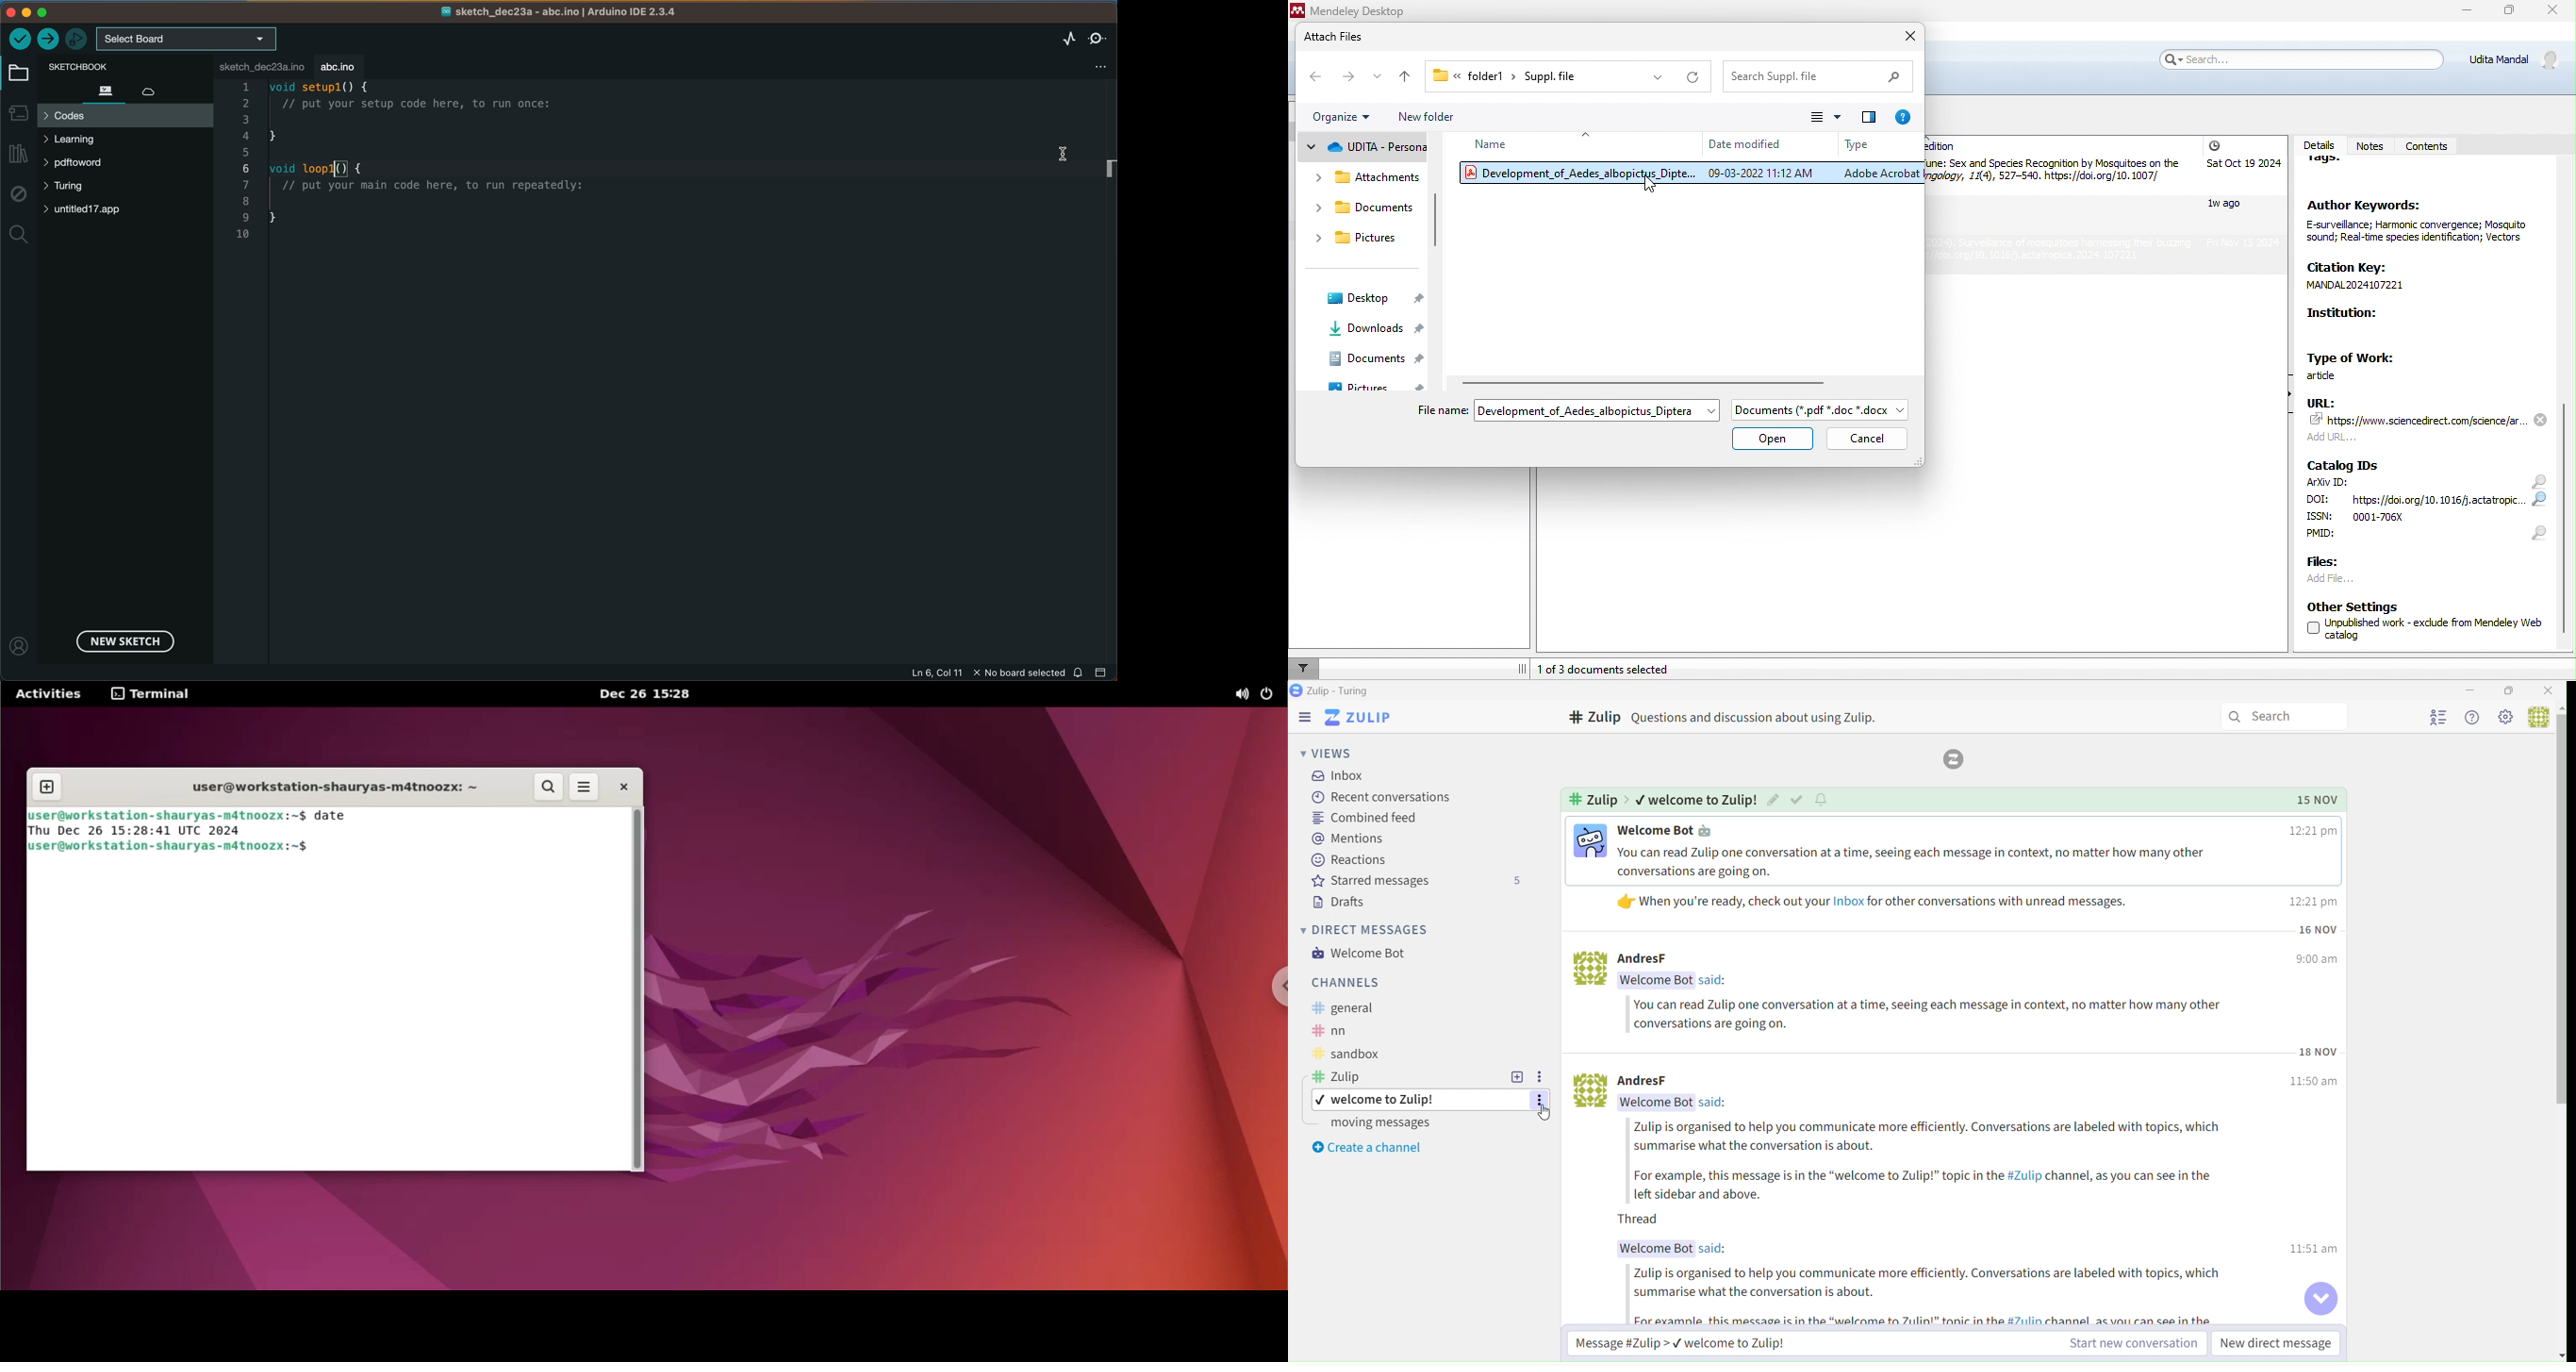 The image size is (2576, 1372). Describe the element at coordinates (100, 90) in the screenshot. I see `files` at that location.